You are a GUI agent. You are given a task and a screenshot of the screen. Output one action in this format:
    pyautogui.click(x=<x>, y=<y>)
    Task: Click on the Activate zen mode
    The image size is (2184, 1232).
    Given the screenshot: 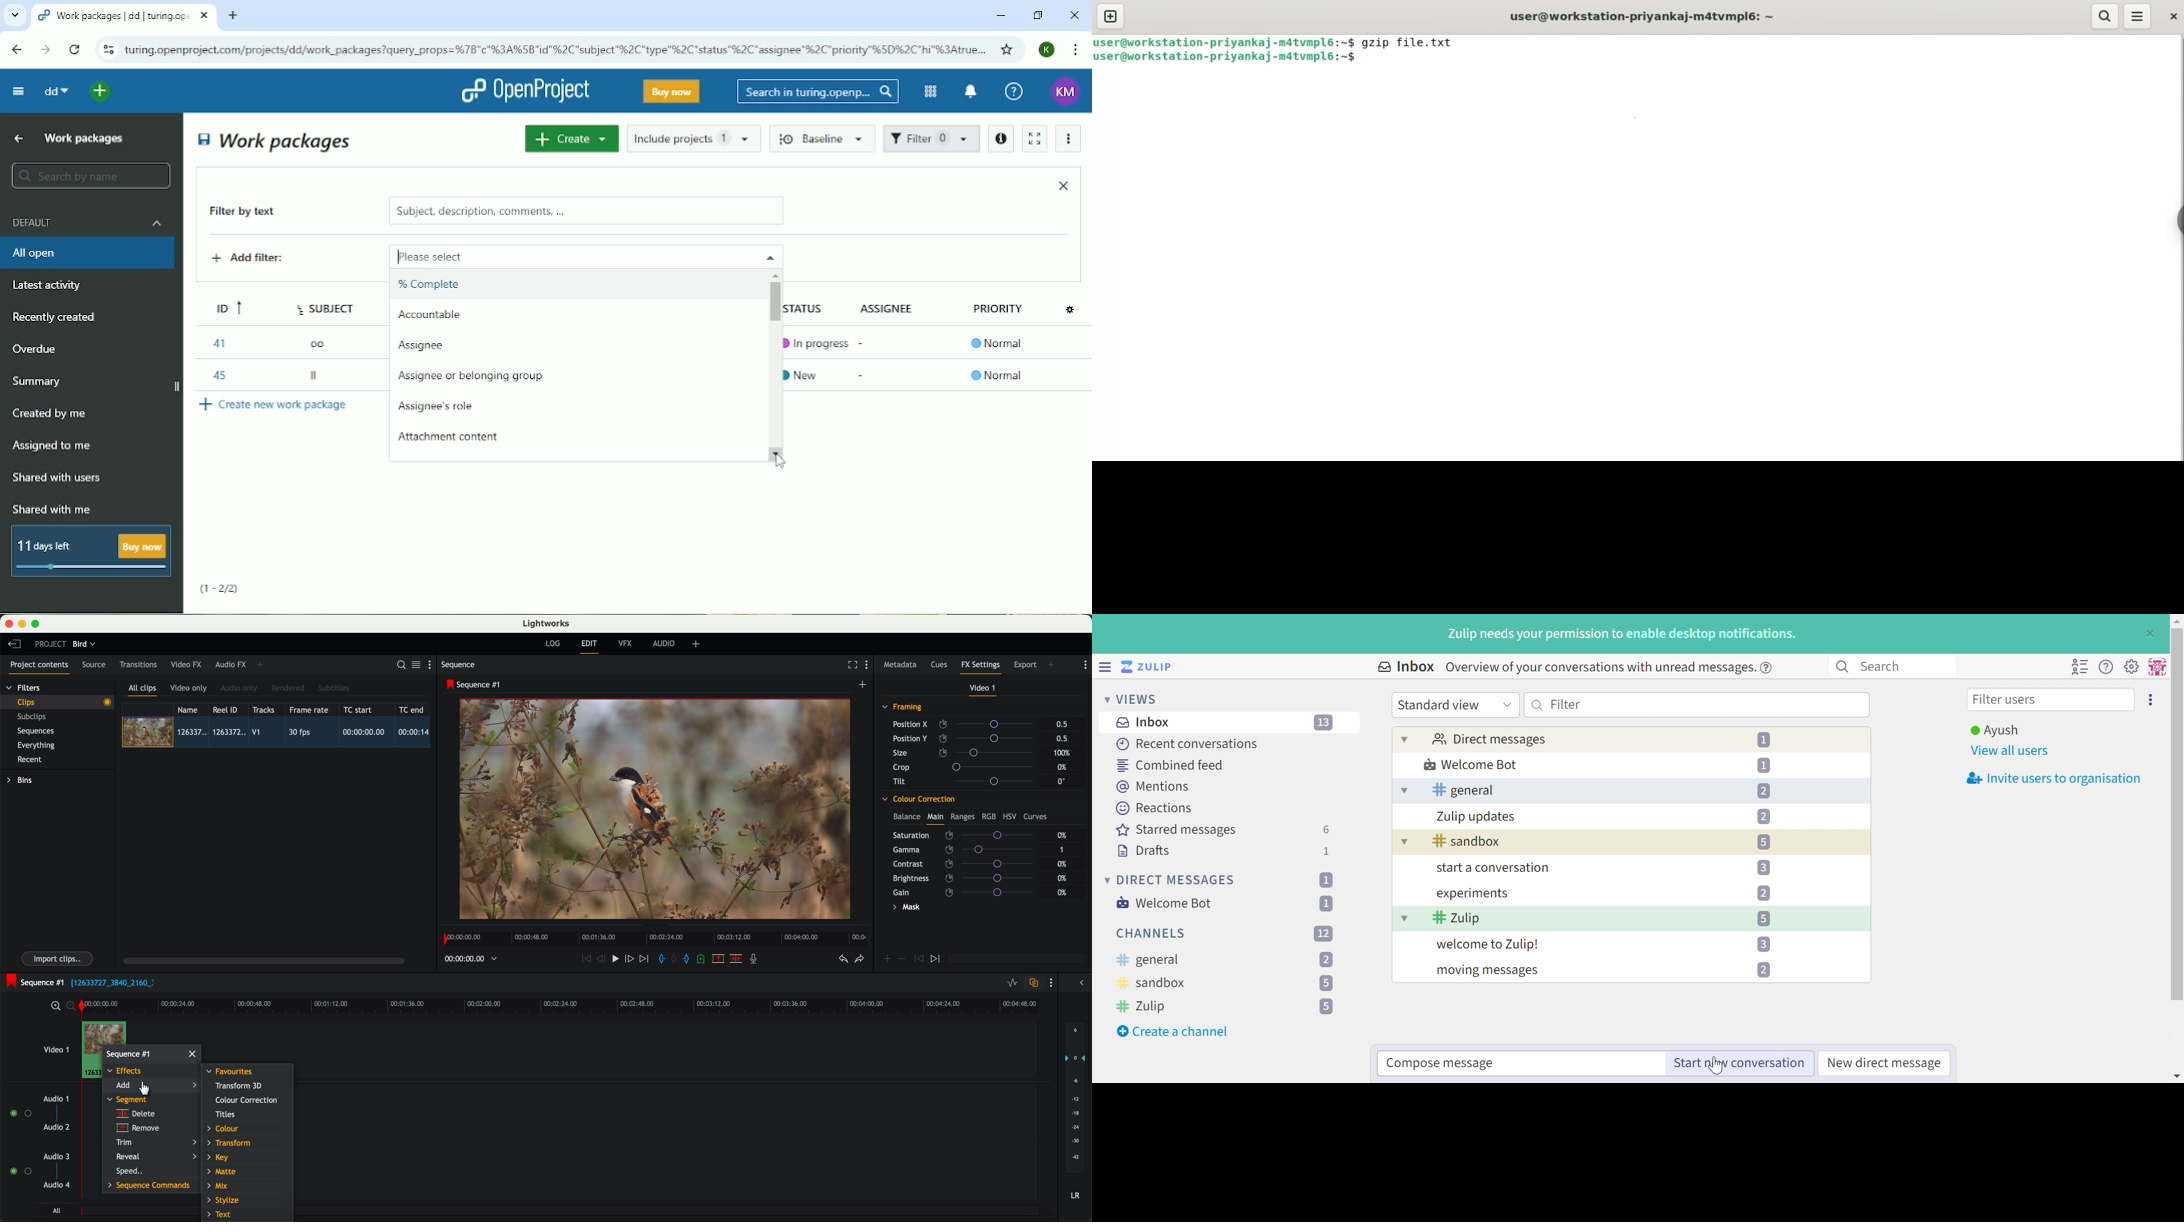 What is the action you would take?
    pyautogui.click(x=1033, y=138)
    